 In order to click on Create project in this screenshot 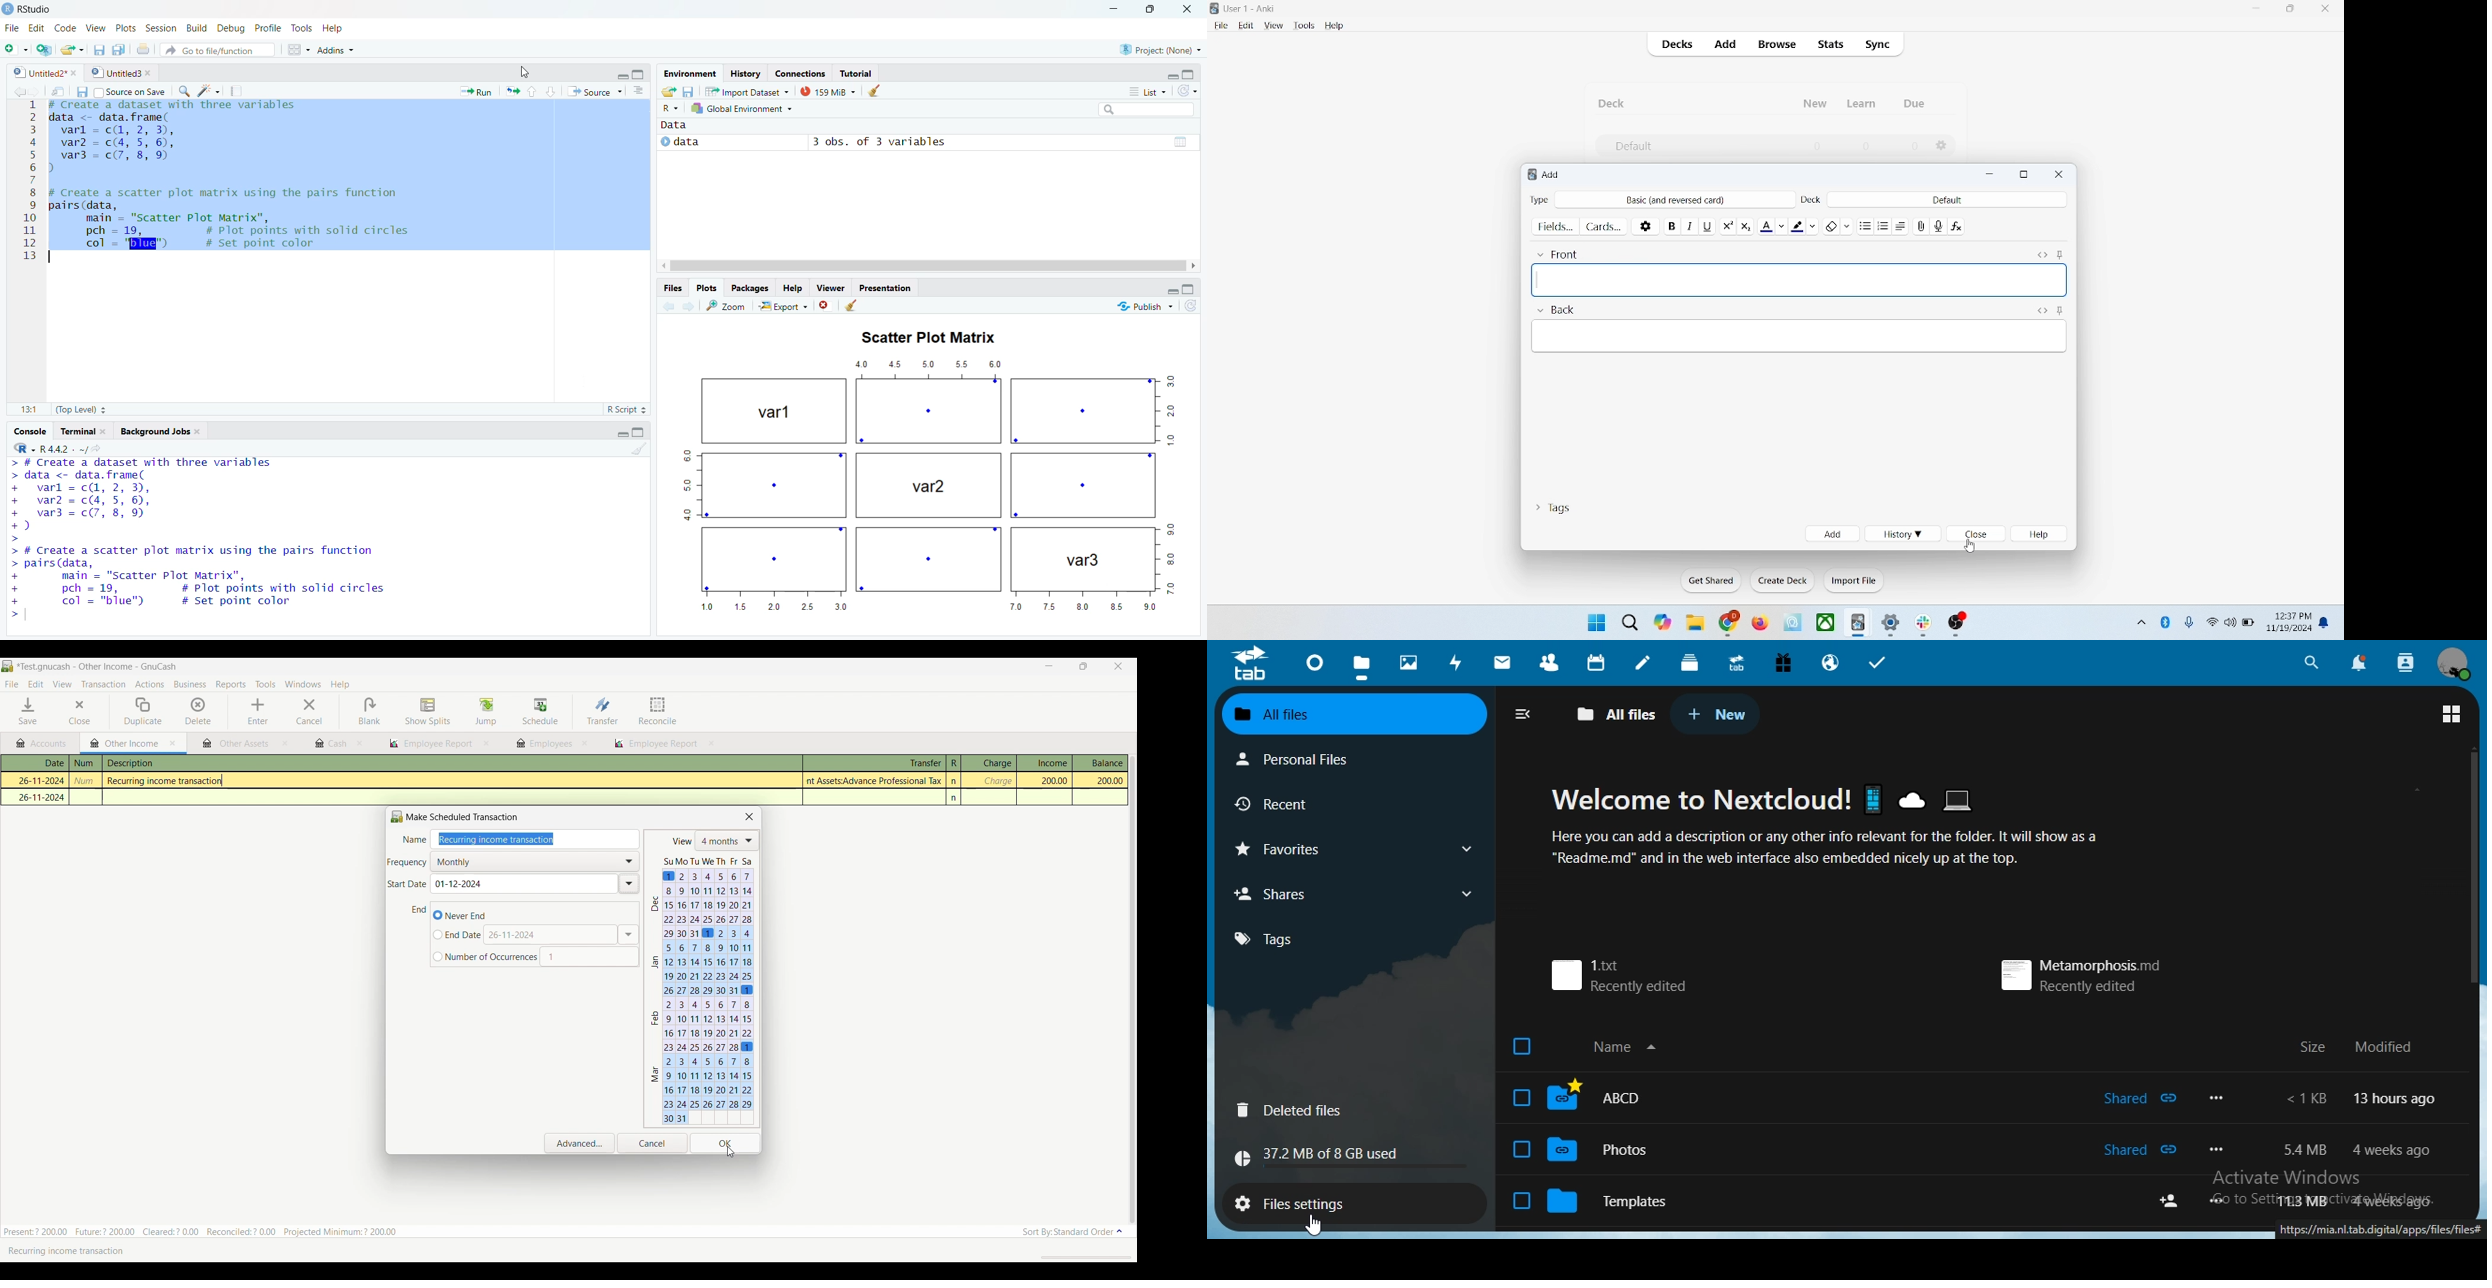, I will do `click(45, 50)`.